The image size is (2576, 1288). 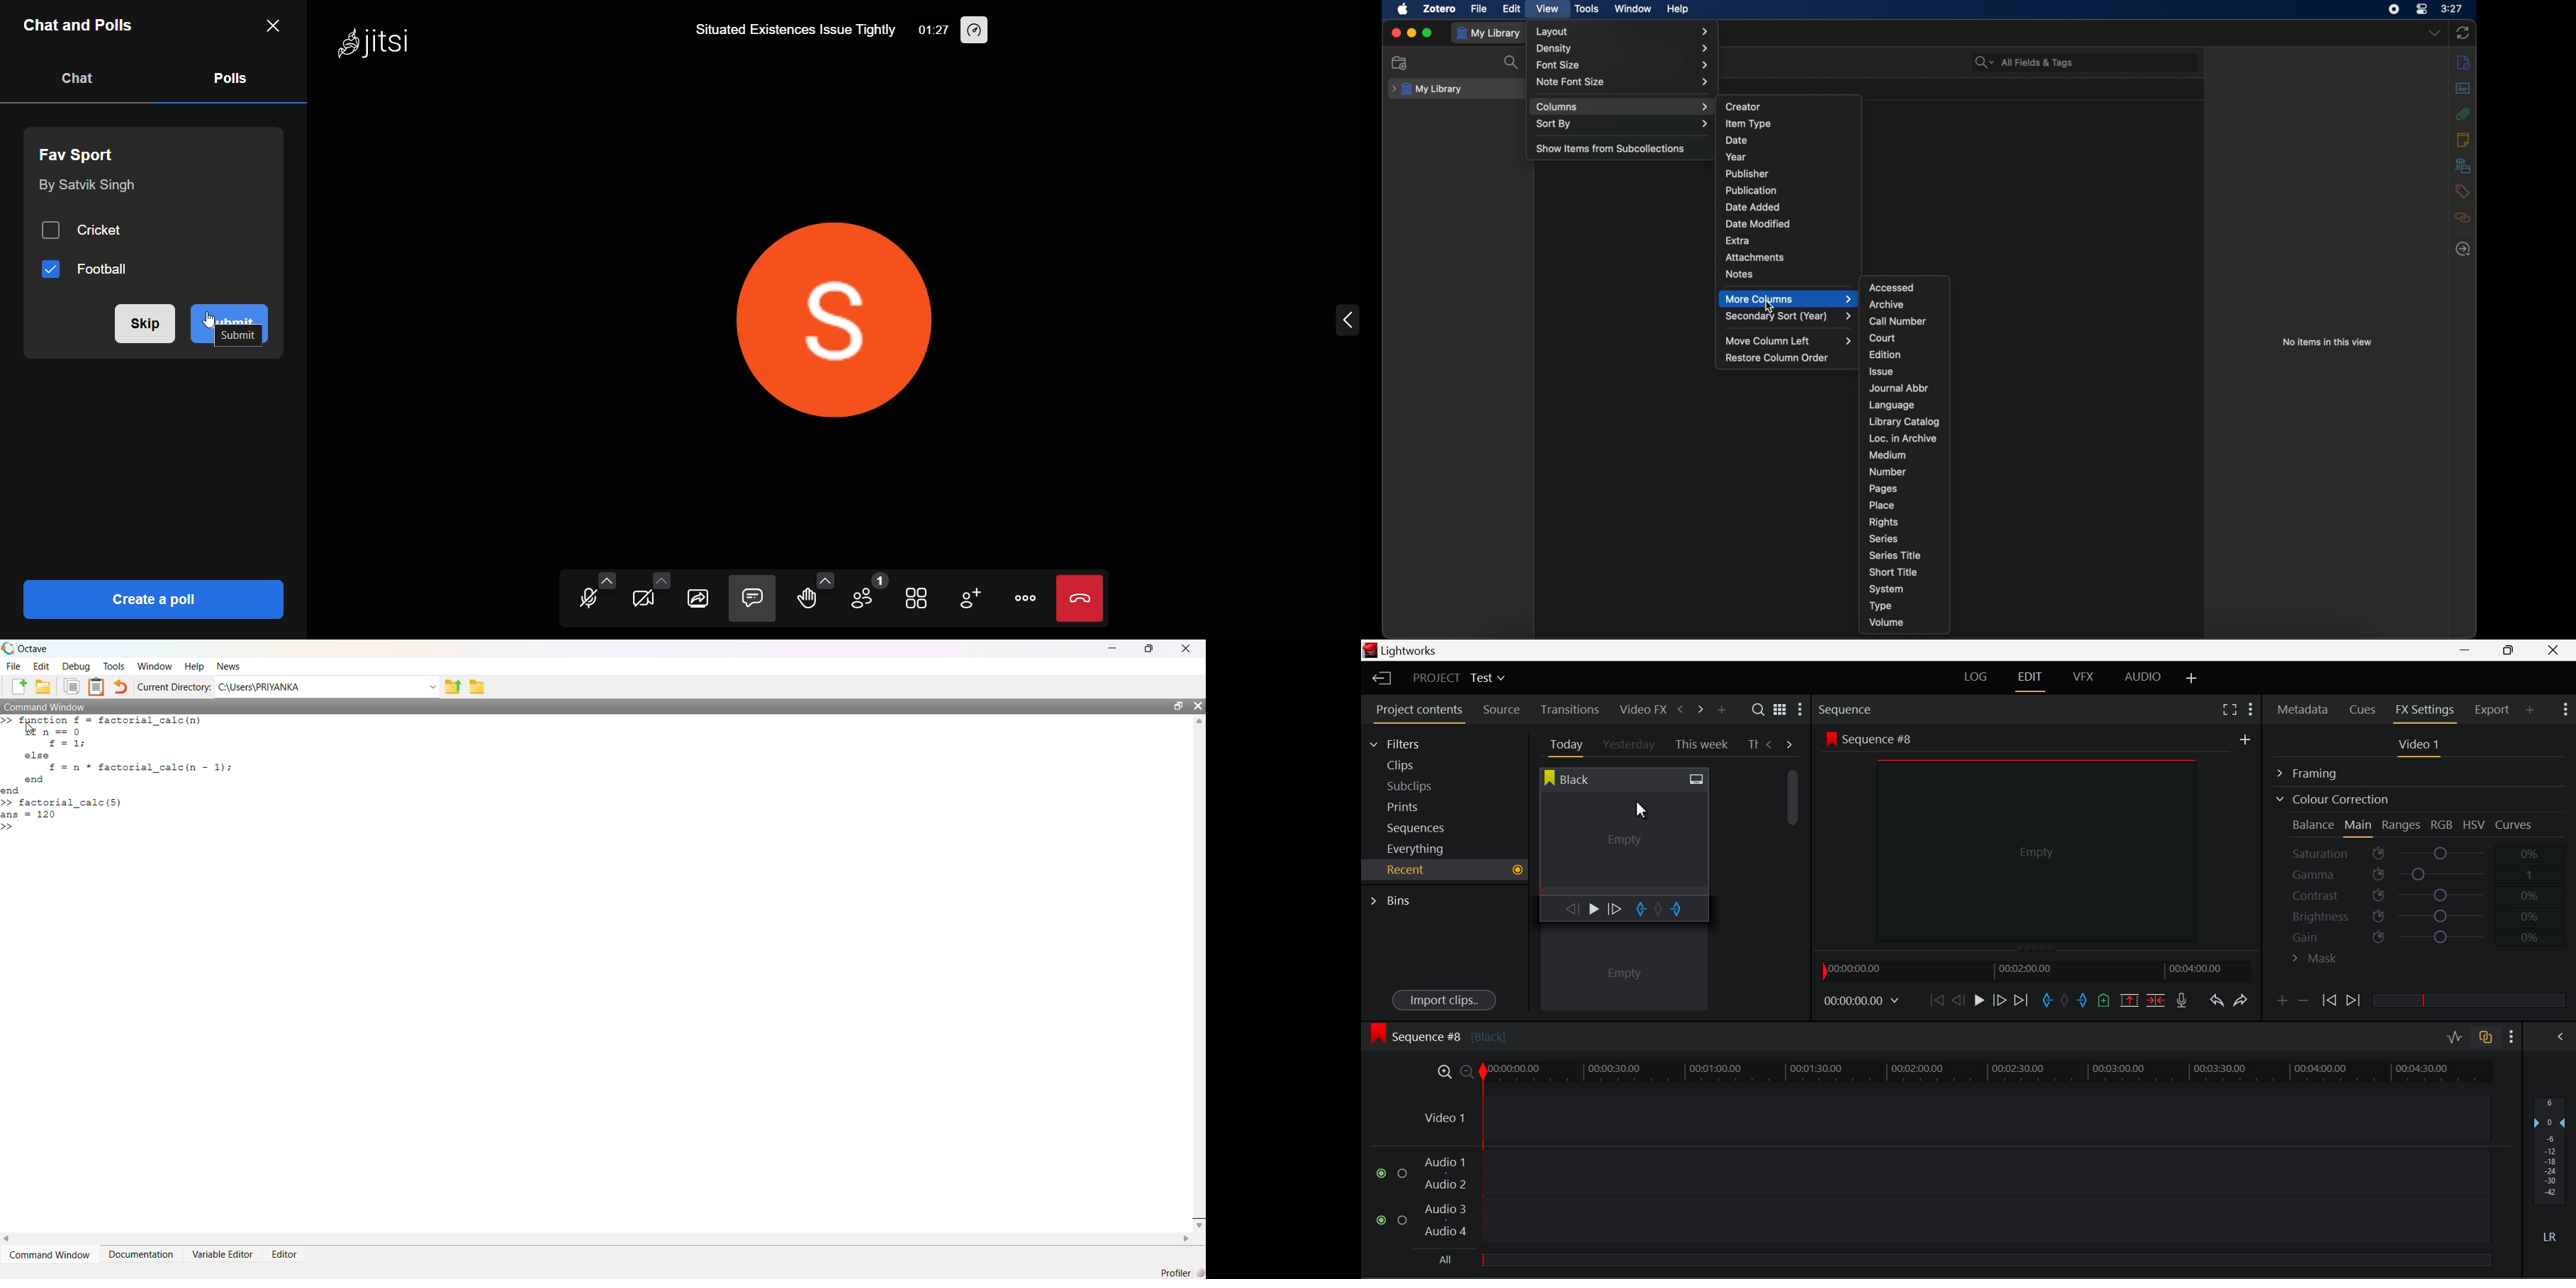 I want to click on Next keyframe, so click(x=2355, y=1001).